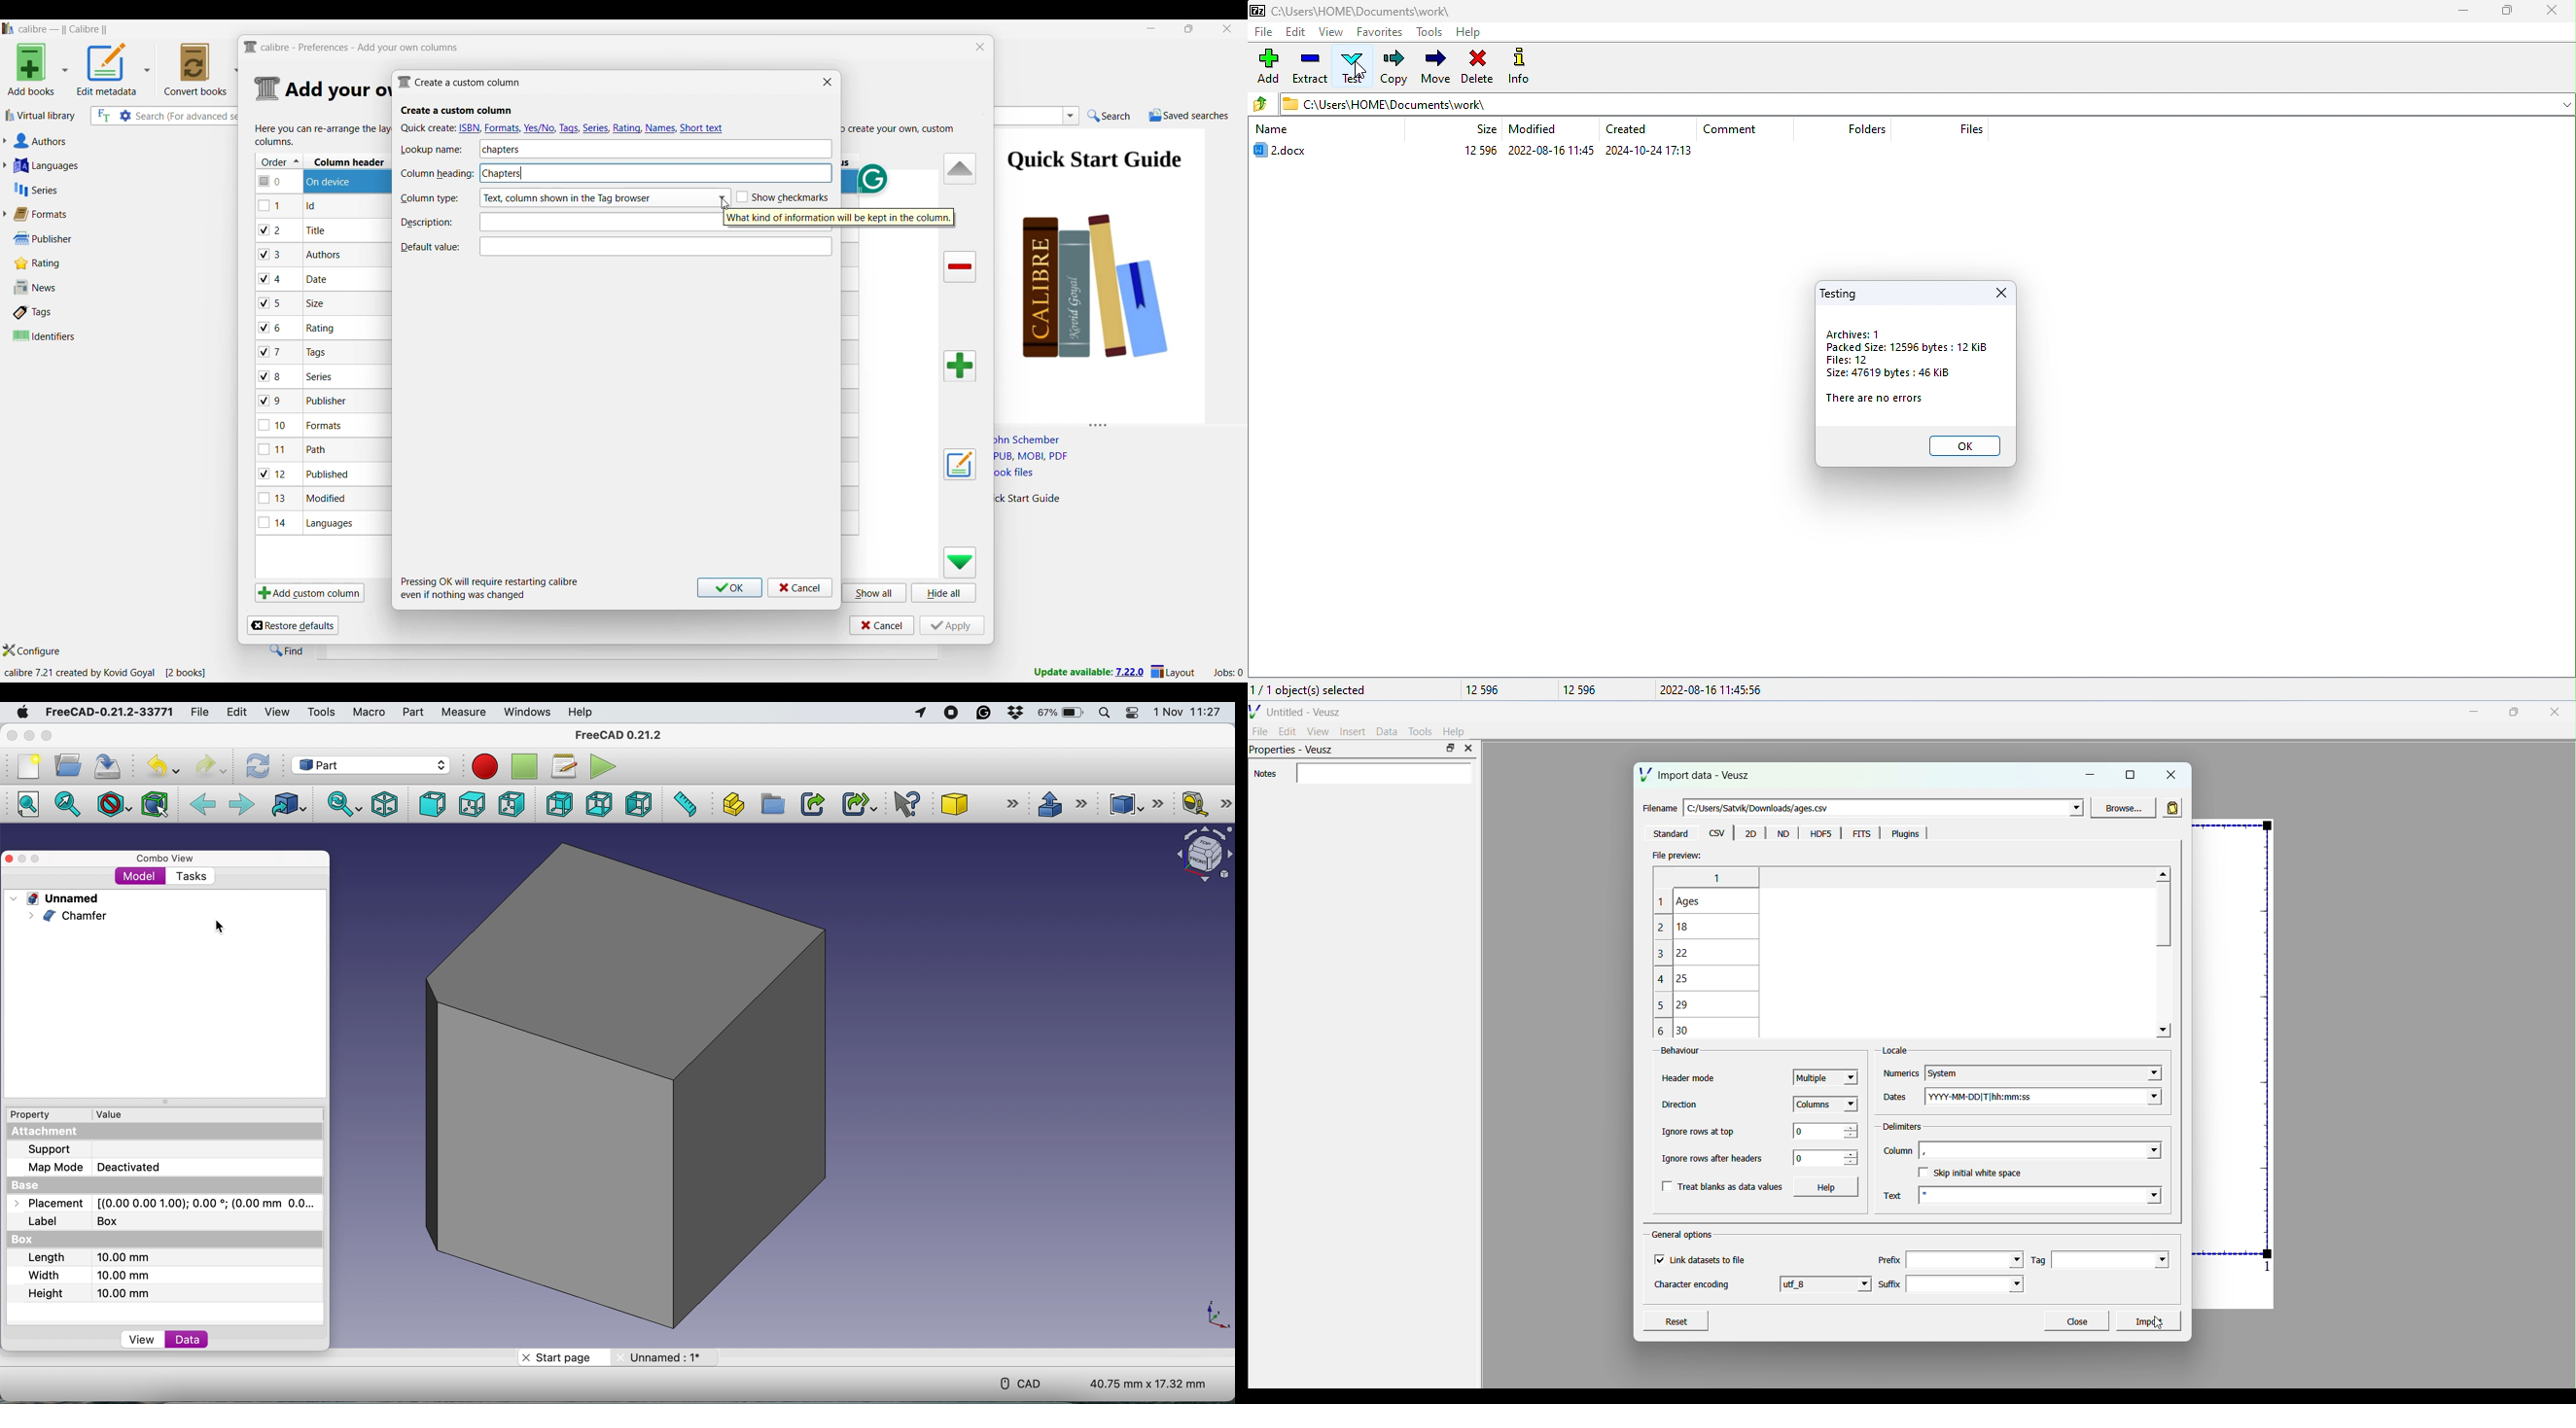  I want to click on Show interface in a smaller tab, so click(1190, 29).